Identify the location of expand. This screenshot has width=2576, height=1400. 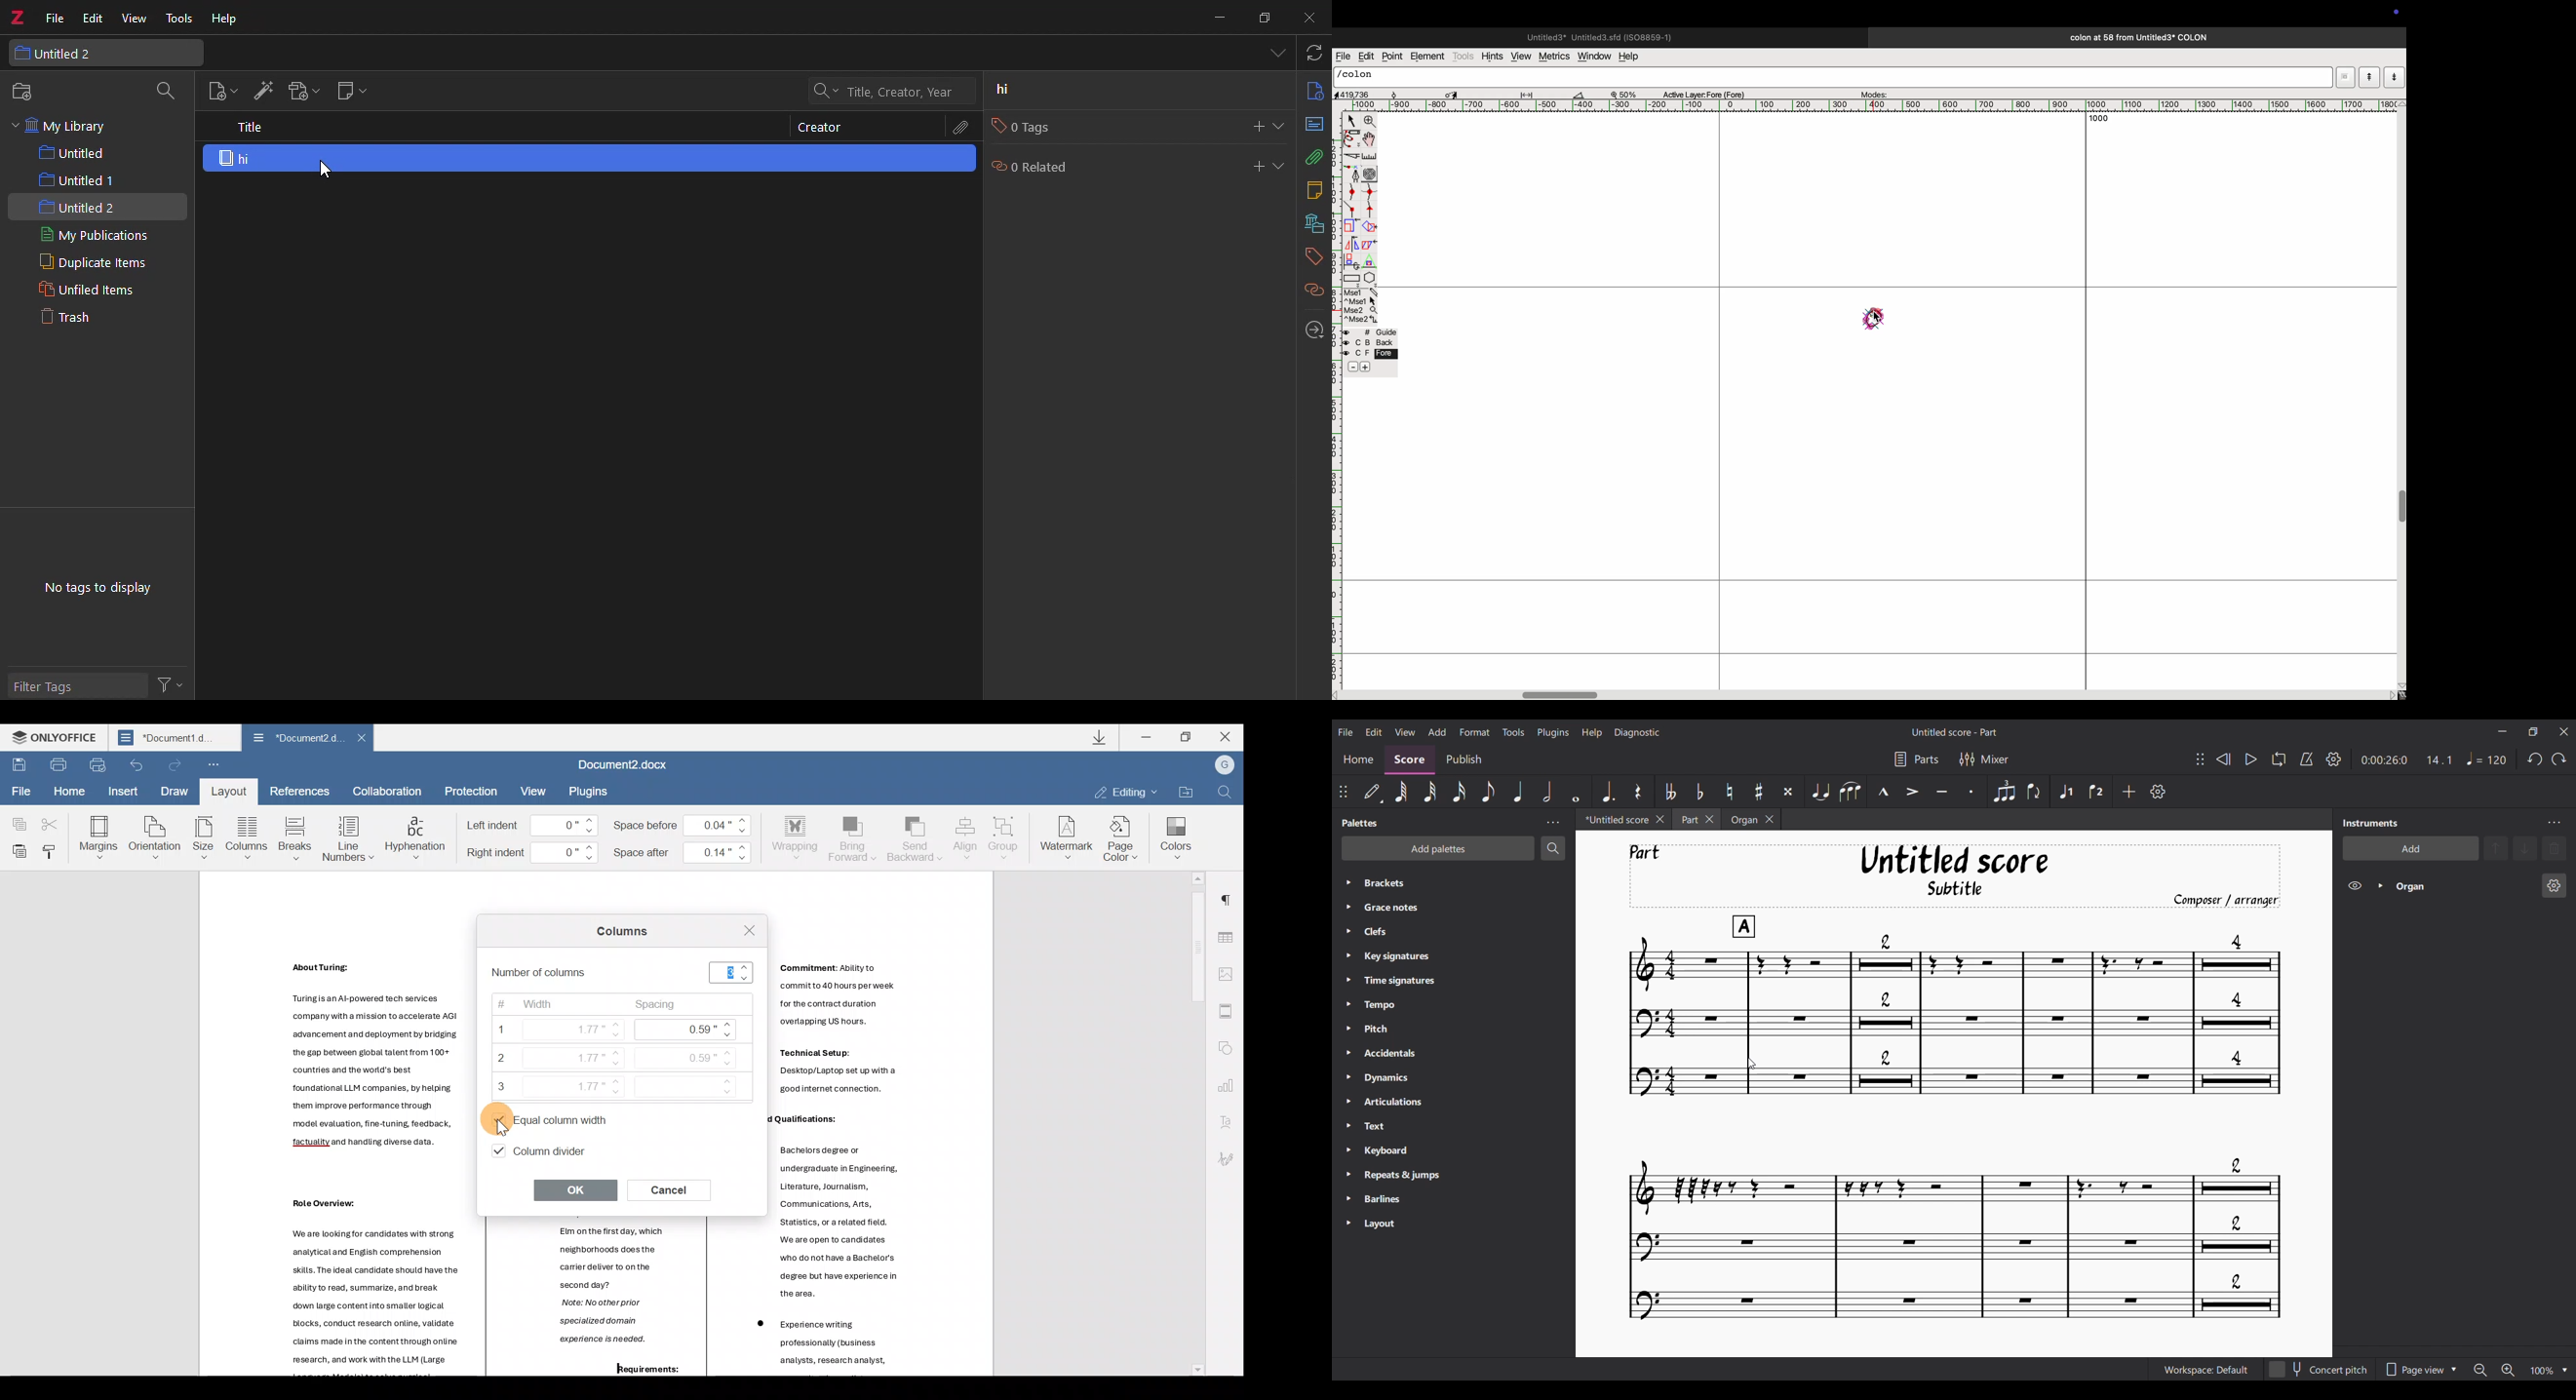
(1280, 125).